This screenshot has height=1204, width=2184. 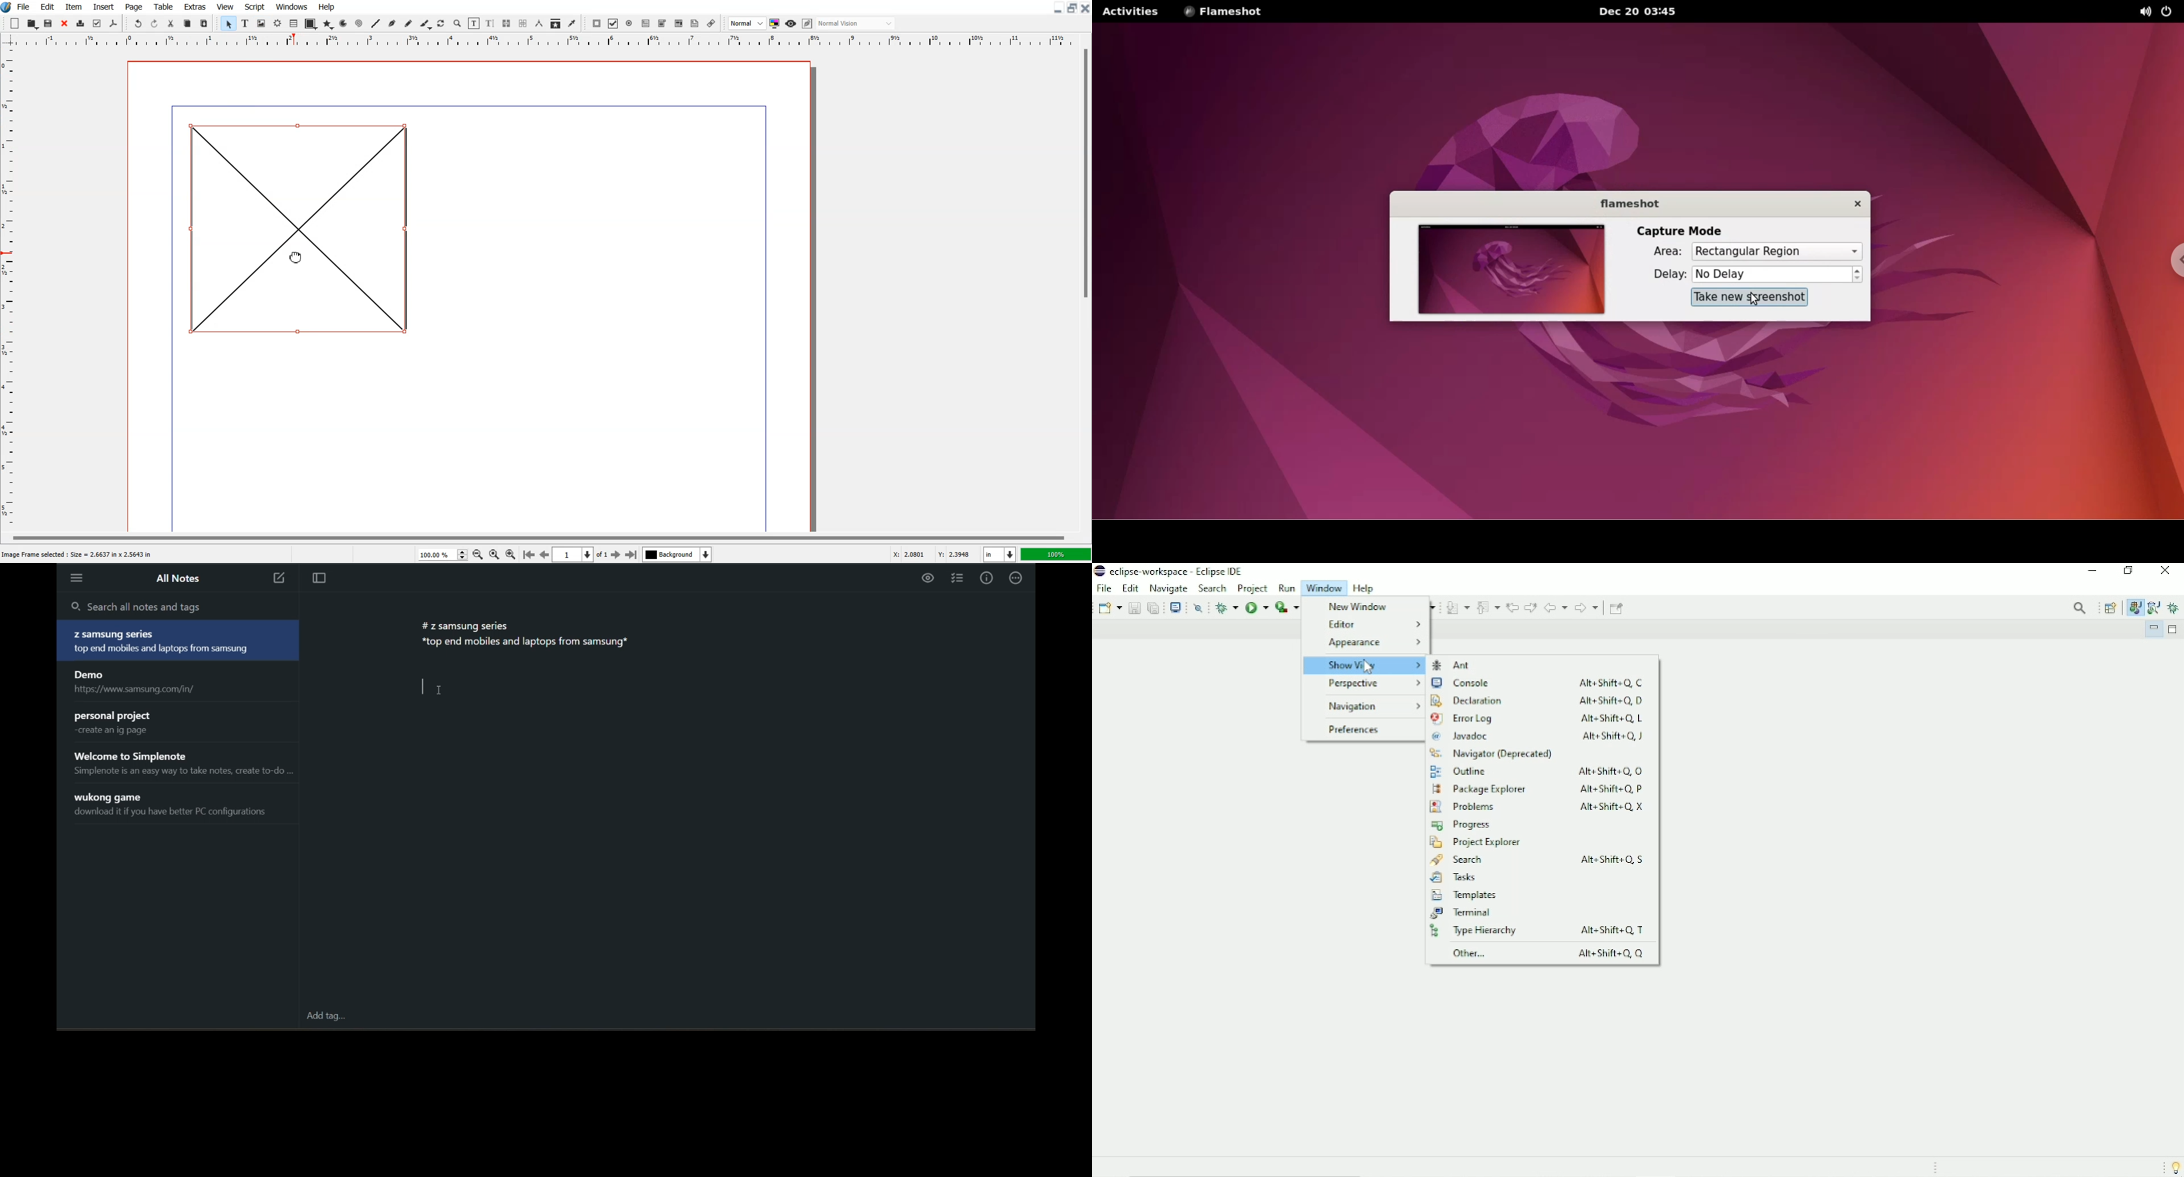 What do you see at coordinates (791, 23) in the screenshot?
I see `Preview` at bounding box center [791, 23].